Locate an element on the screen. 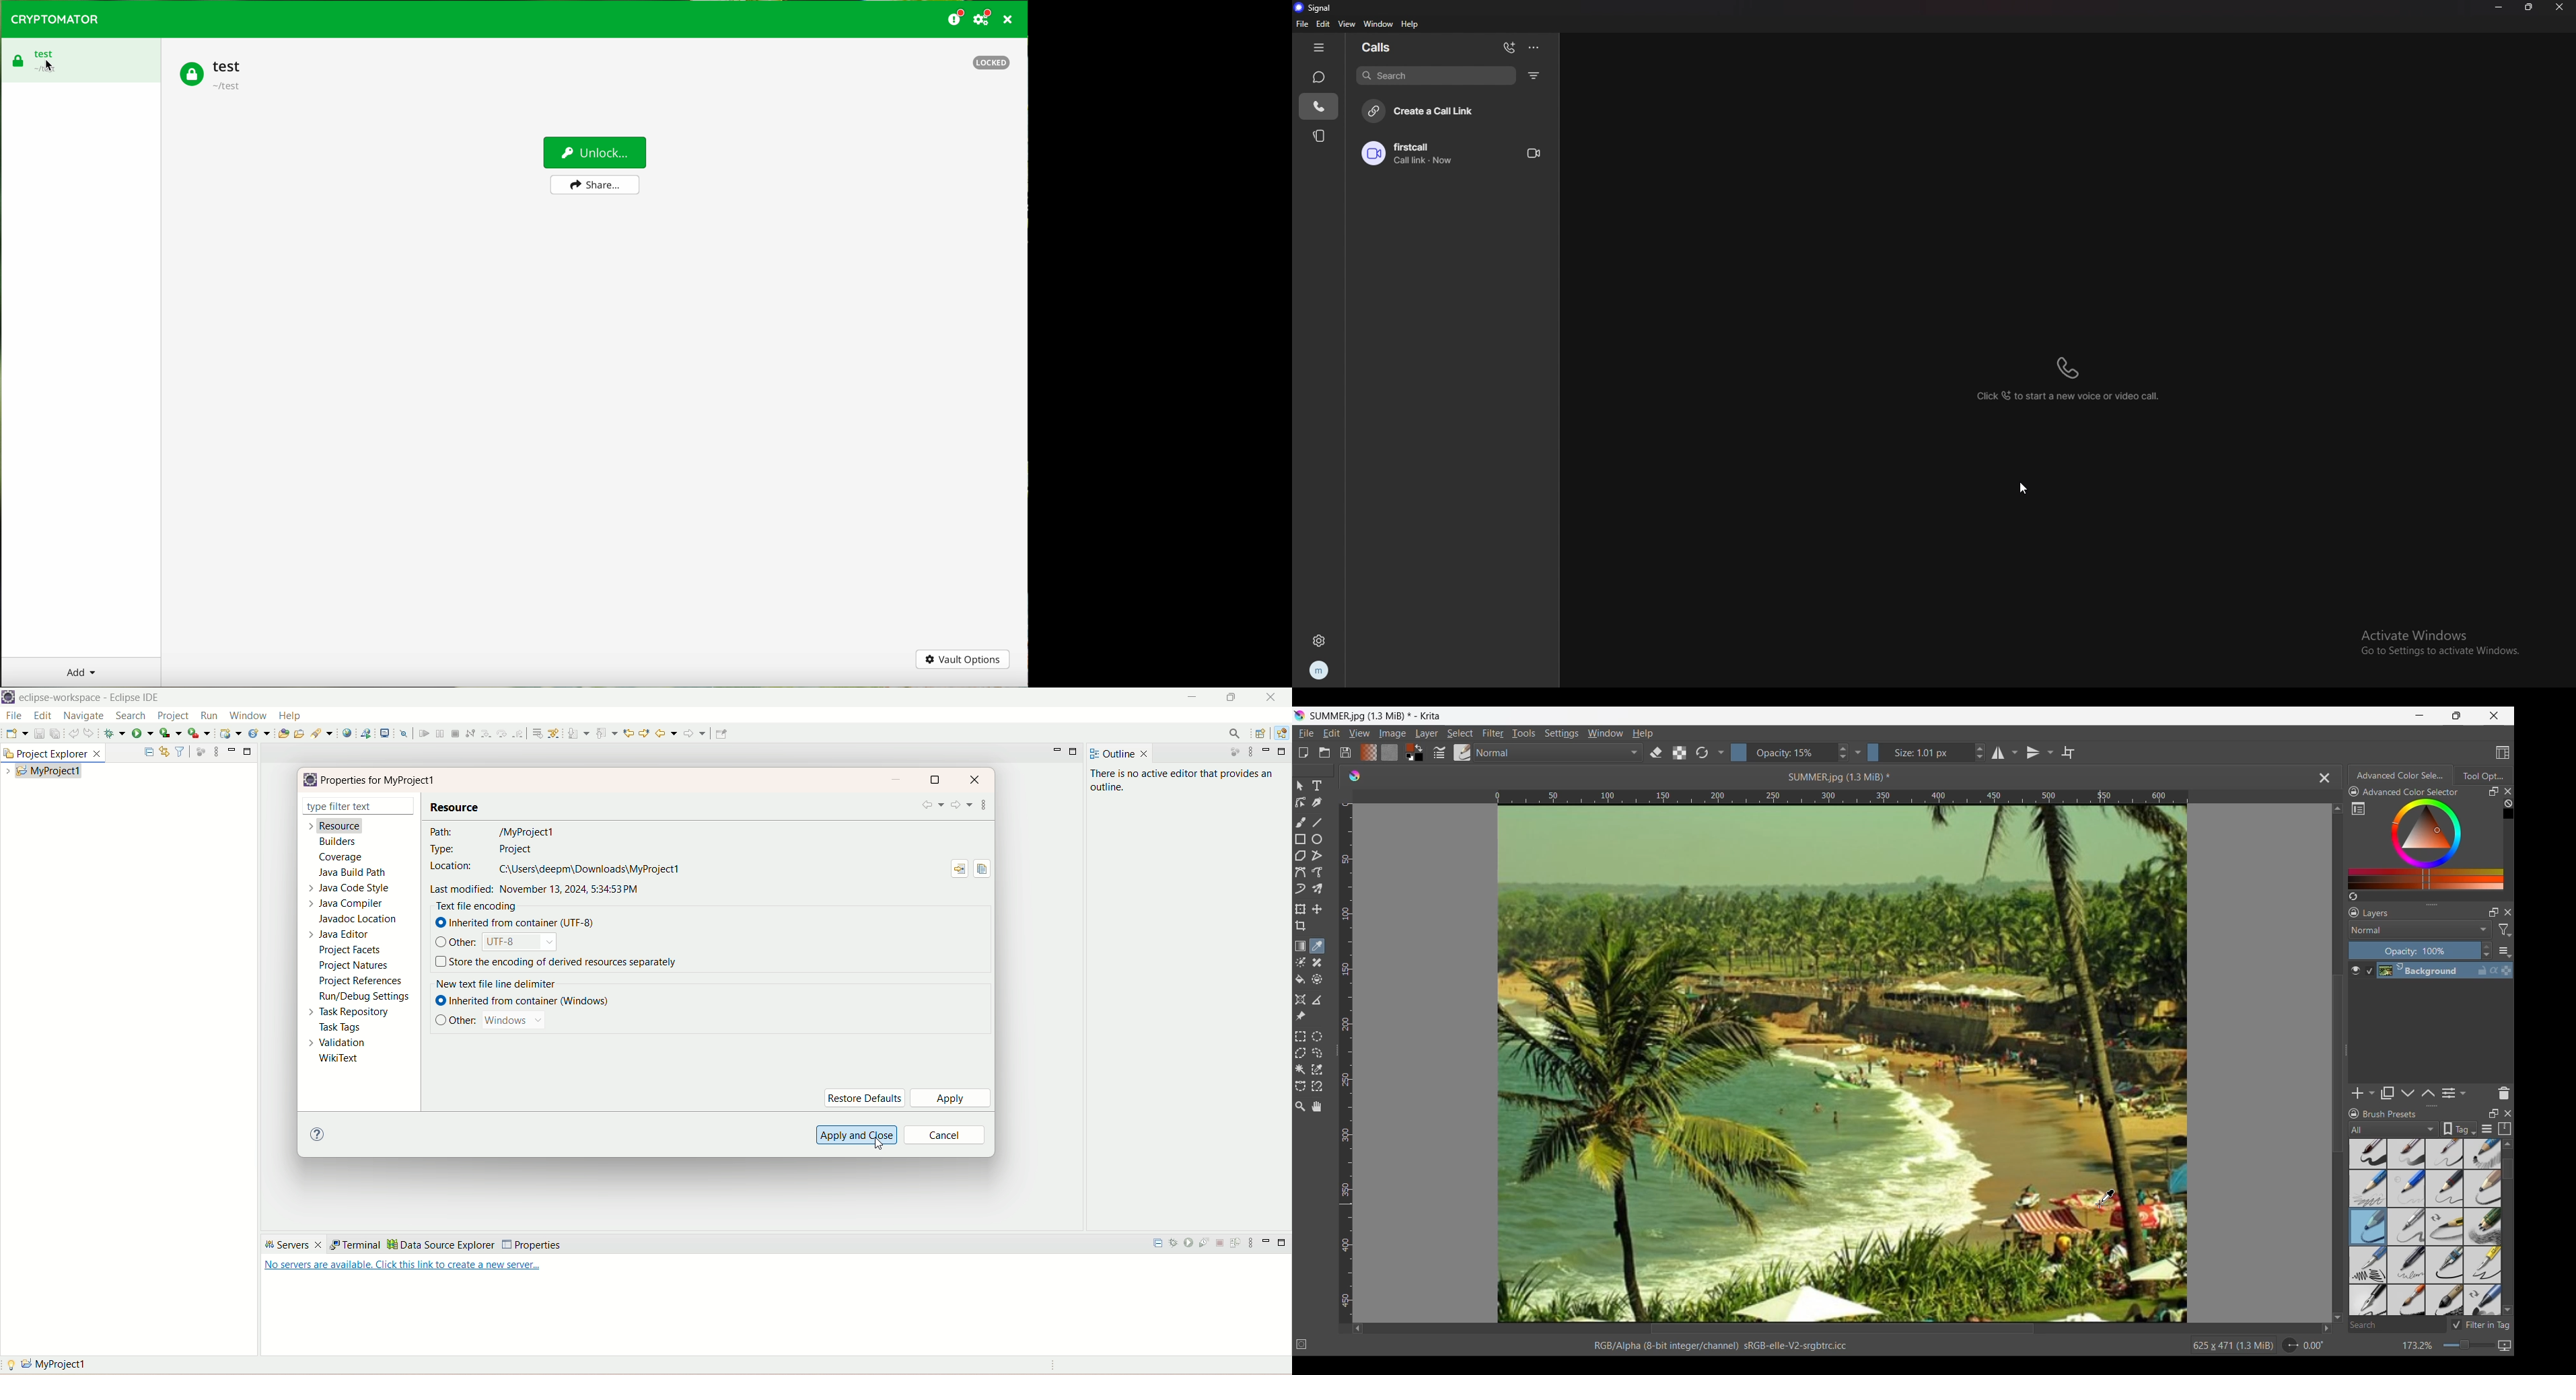 The image size is (2576, 1400). Select menu is located at coordinates (1460, 733).